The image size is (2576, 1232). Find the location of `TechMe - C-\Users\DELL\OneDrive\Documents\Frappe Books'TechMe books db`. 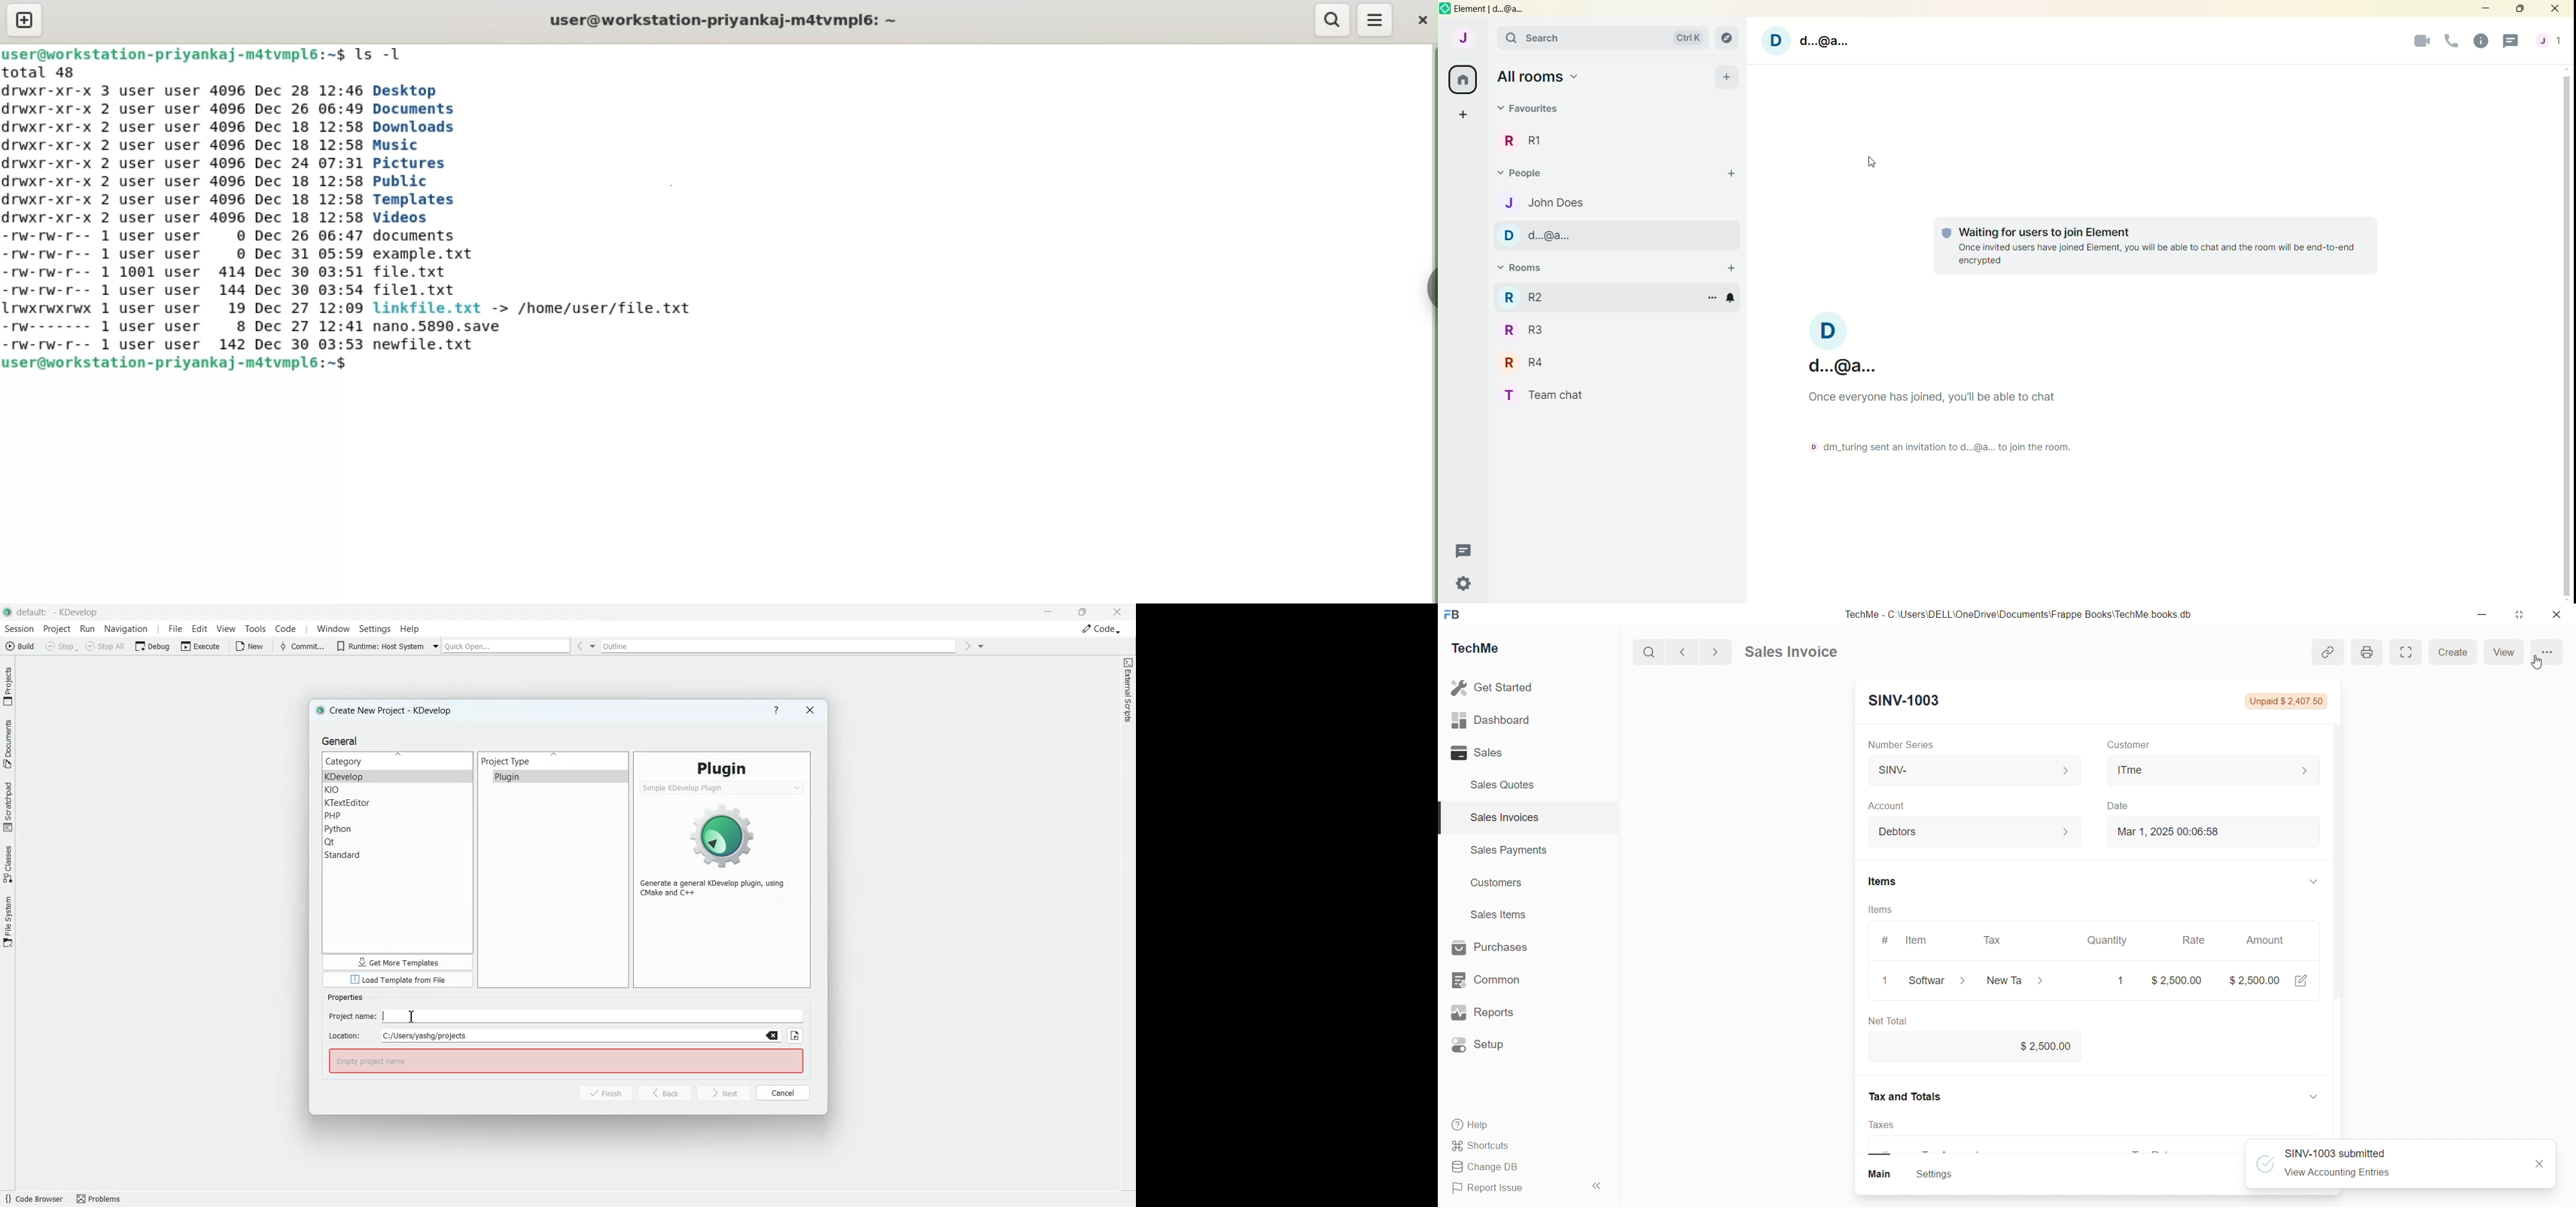

TechMe - C-\Users\DELL\OneDrive\Documents\Frappe Books'TechMe books db is located at coordinates (2031, 612).